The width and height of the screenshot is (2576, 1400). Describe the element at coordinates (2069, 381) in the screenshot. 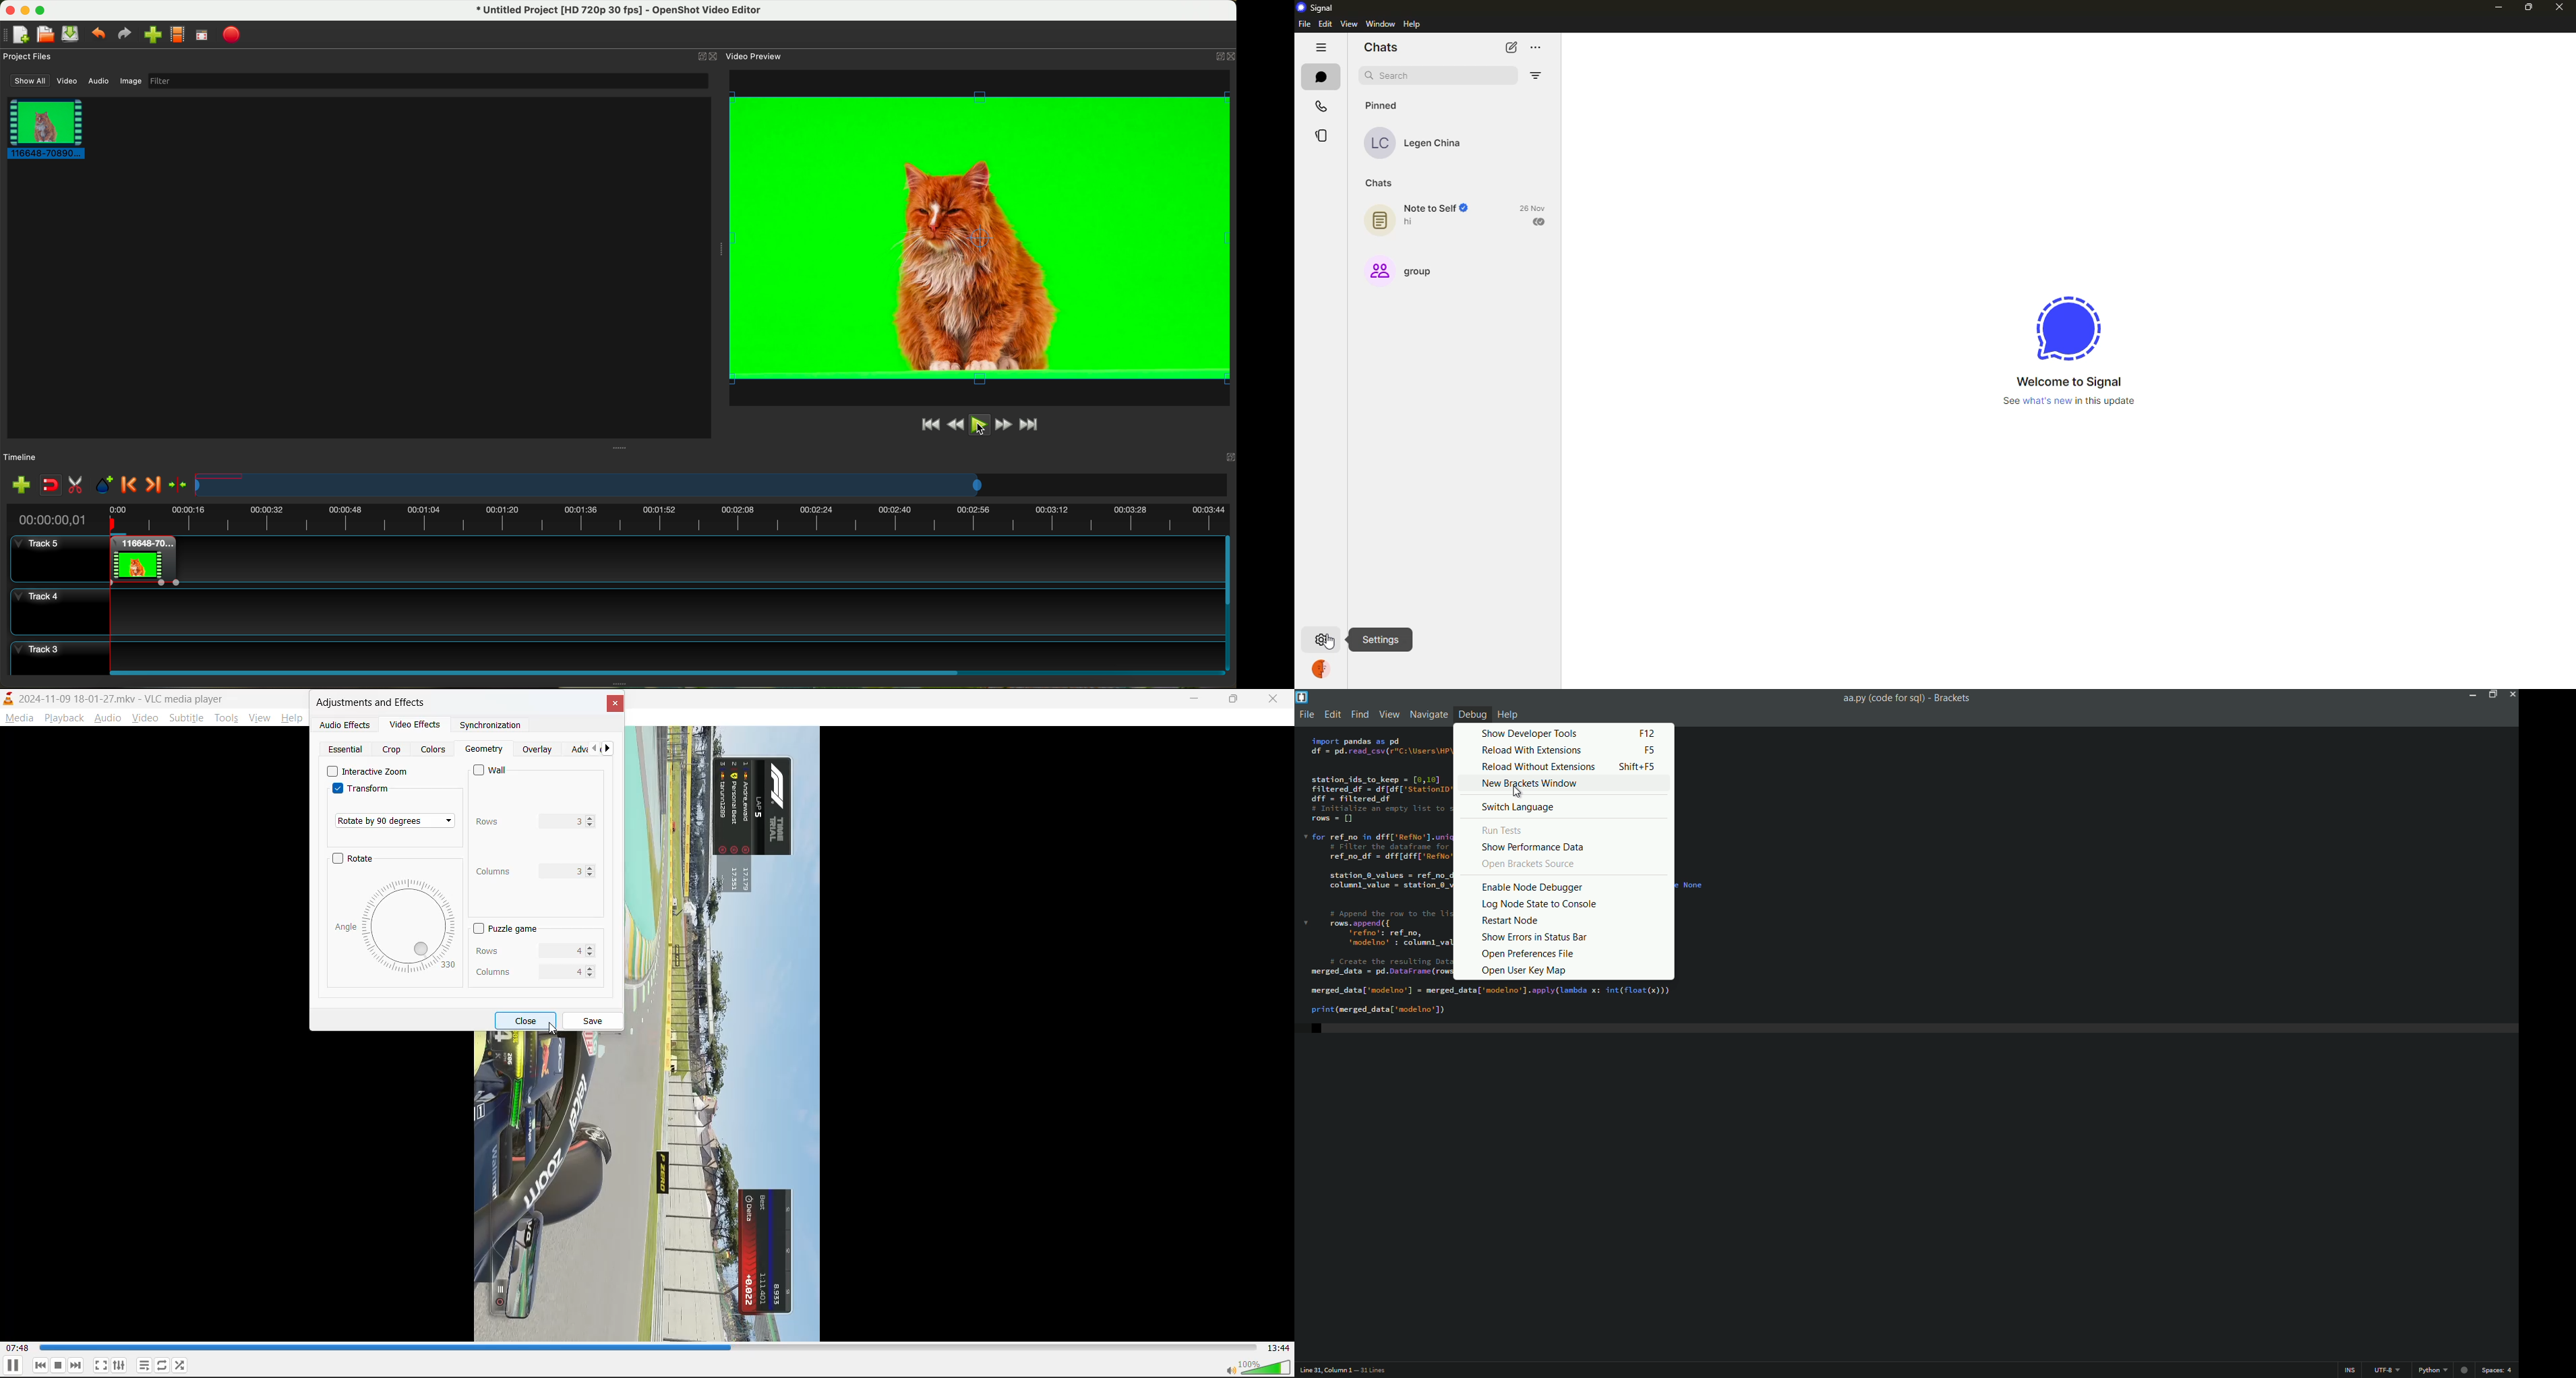

I see `welcome` at that location.